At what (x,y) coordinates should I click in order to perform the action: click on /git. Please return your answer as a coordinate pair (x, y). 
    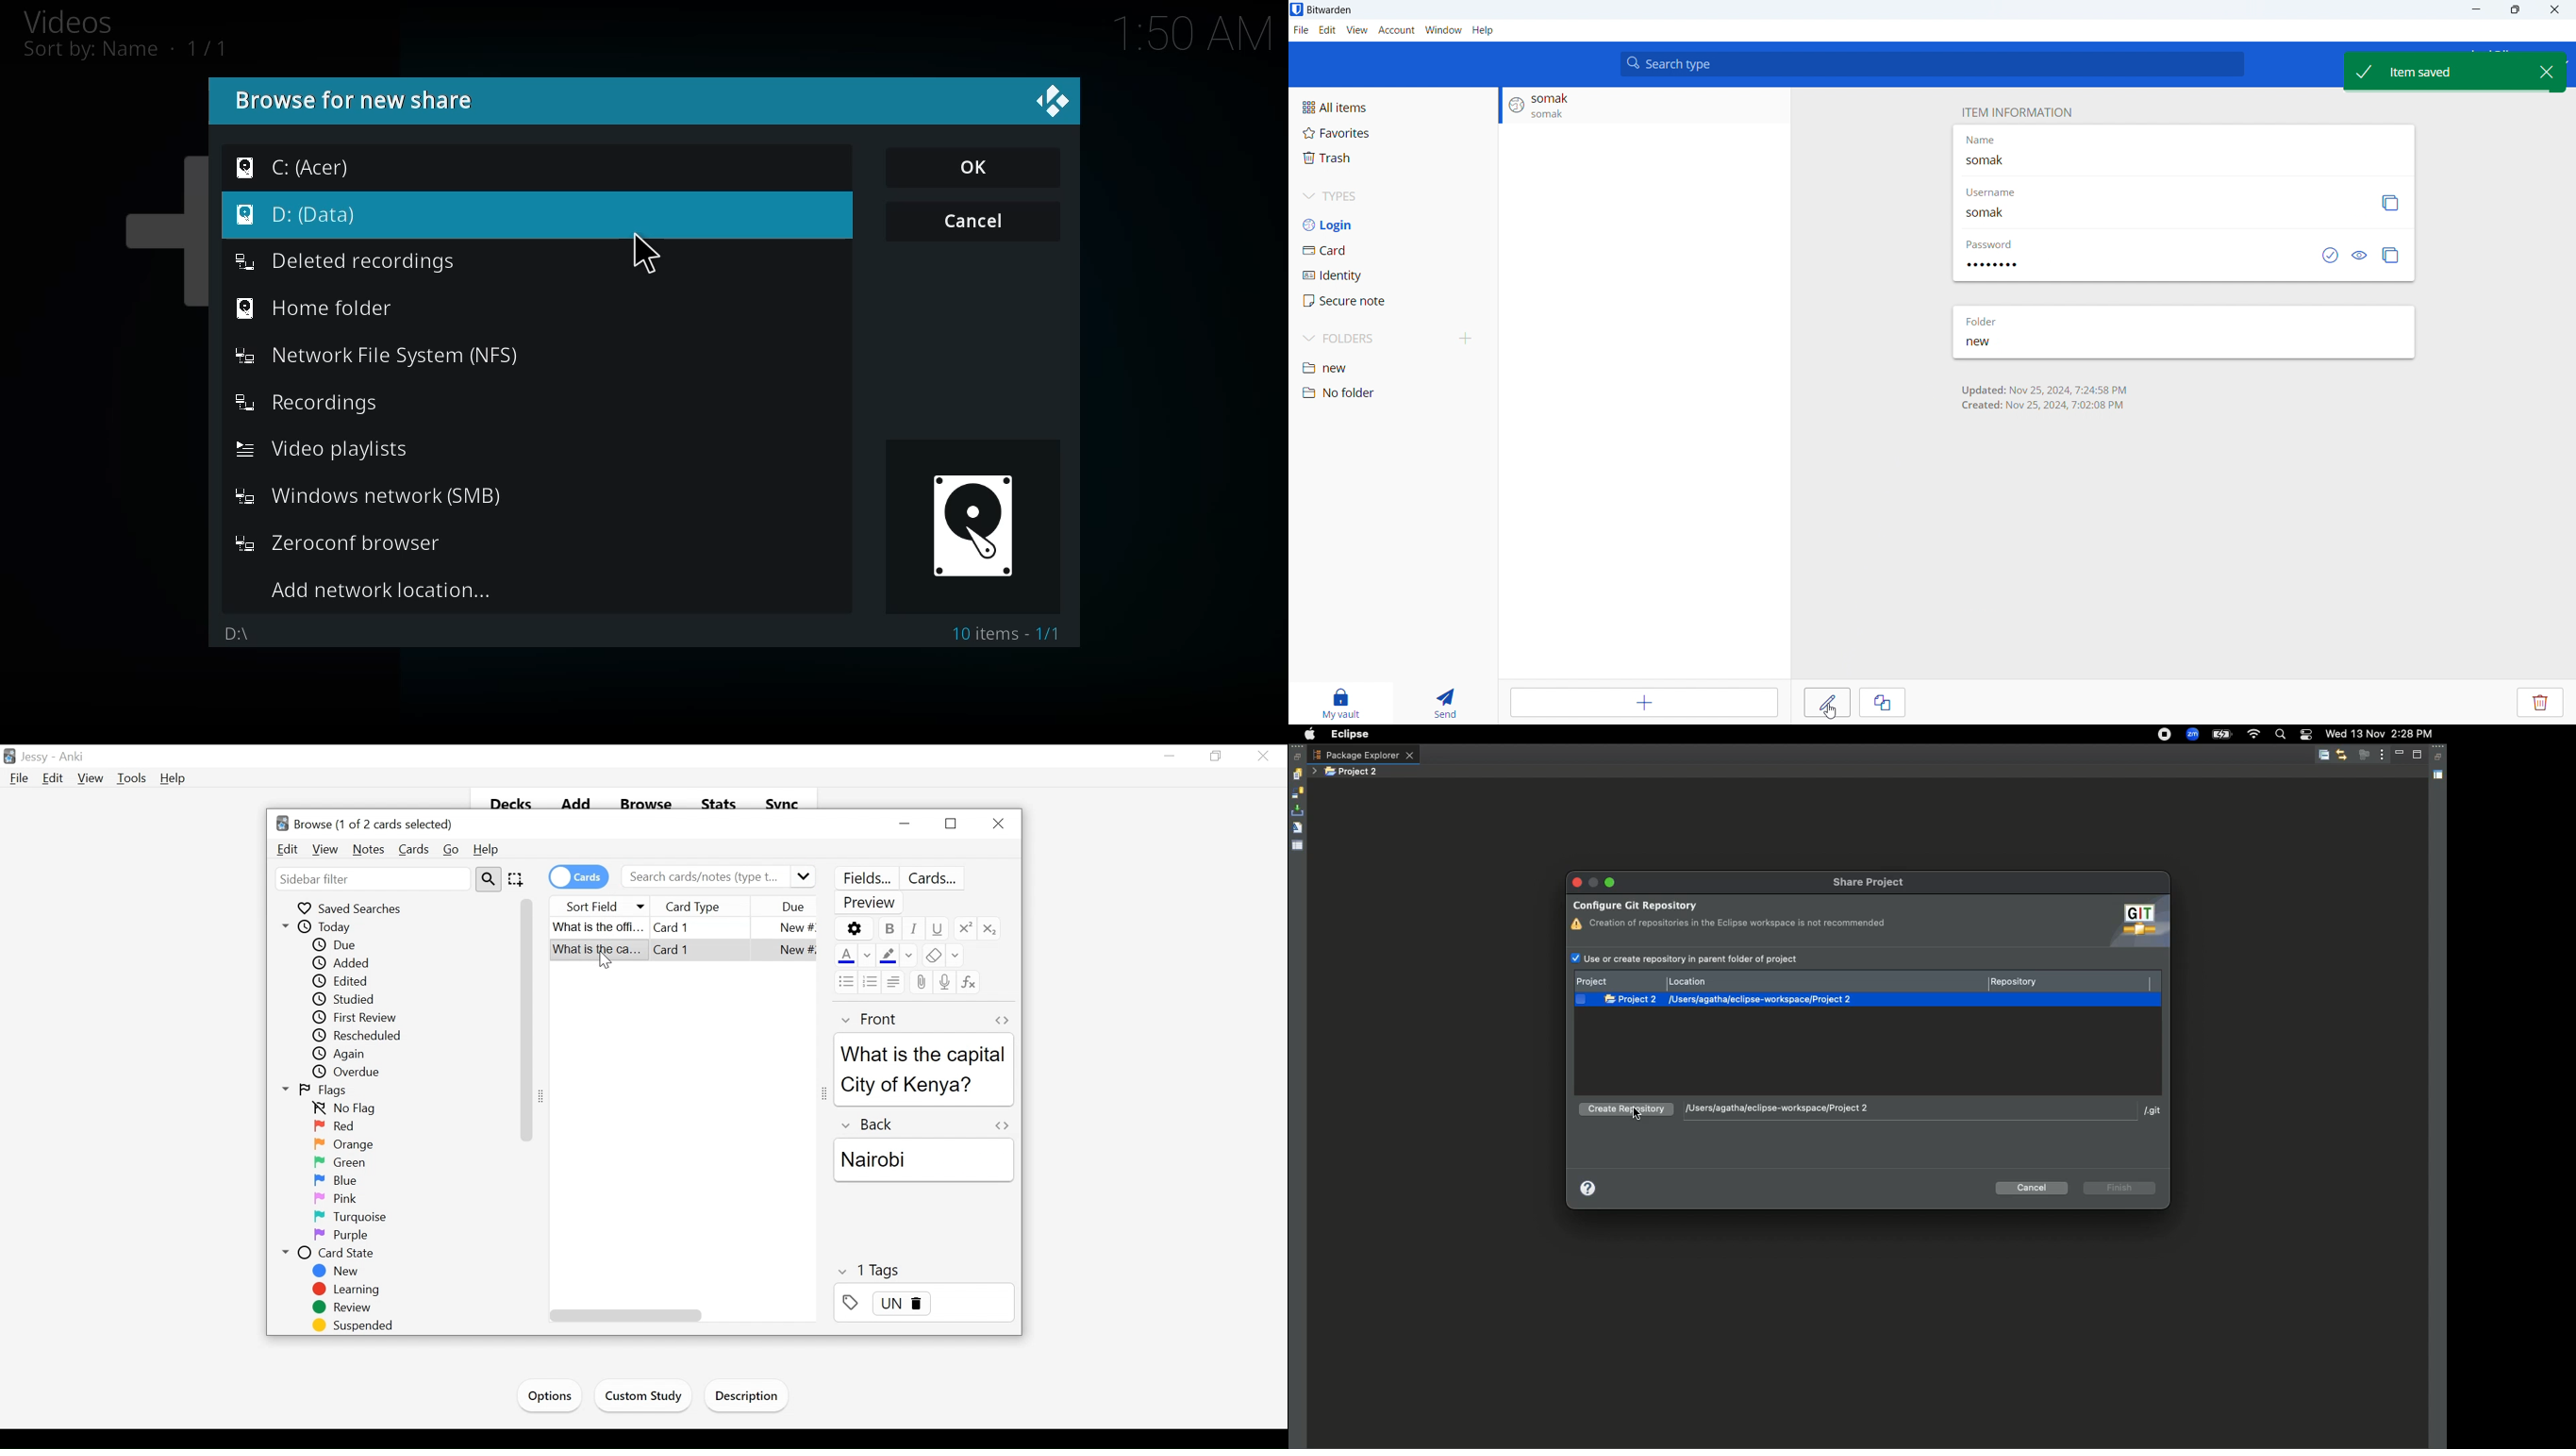
    Looking at the image, I should click on (2154, 1113).